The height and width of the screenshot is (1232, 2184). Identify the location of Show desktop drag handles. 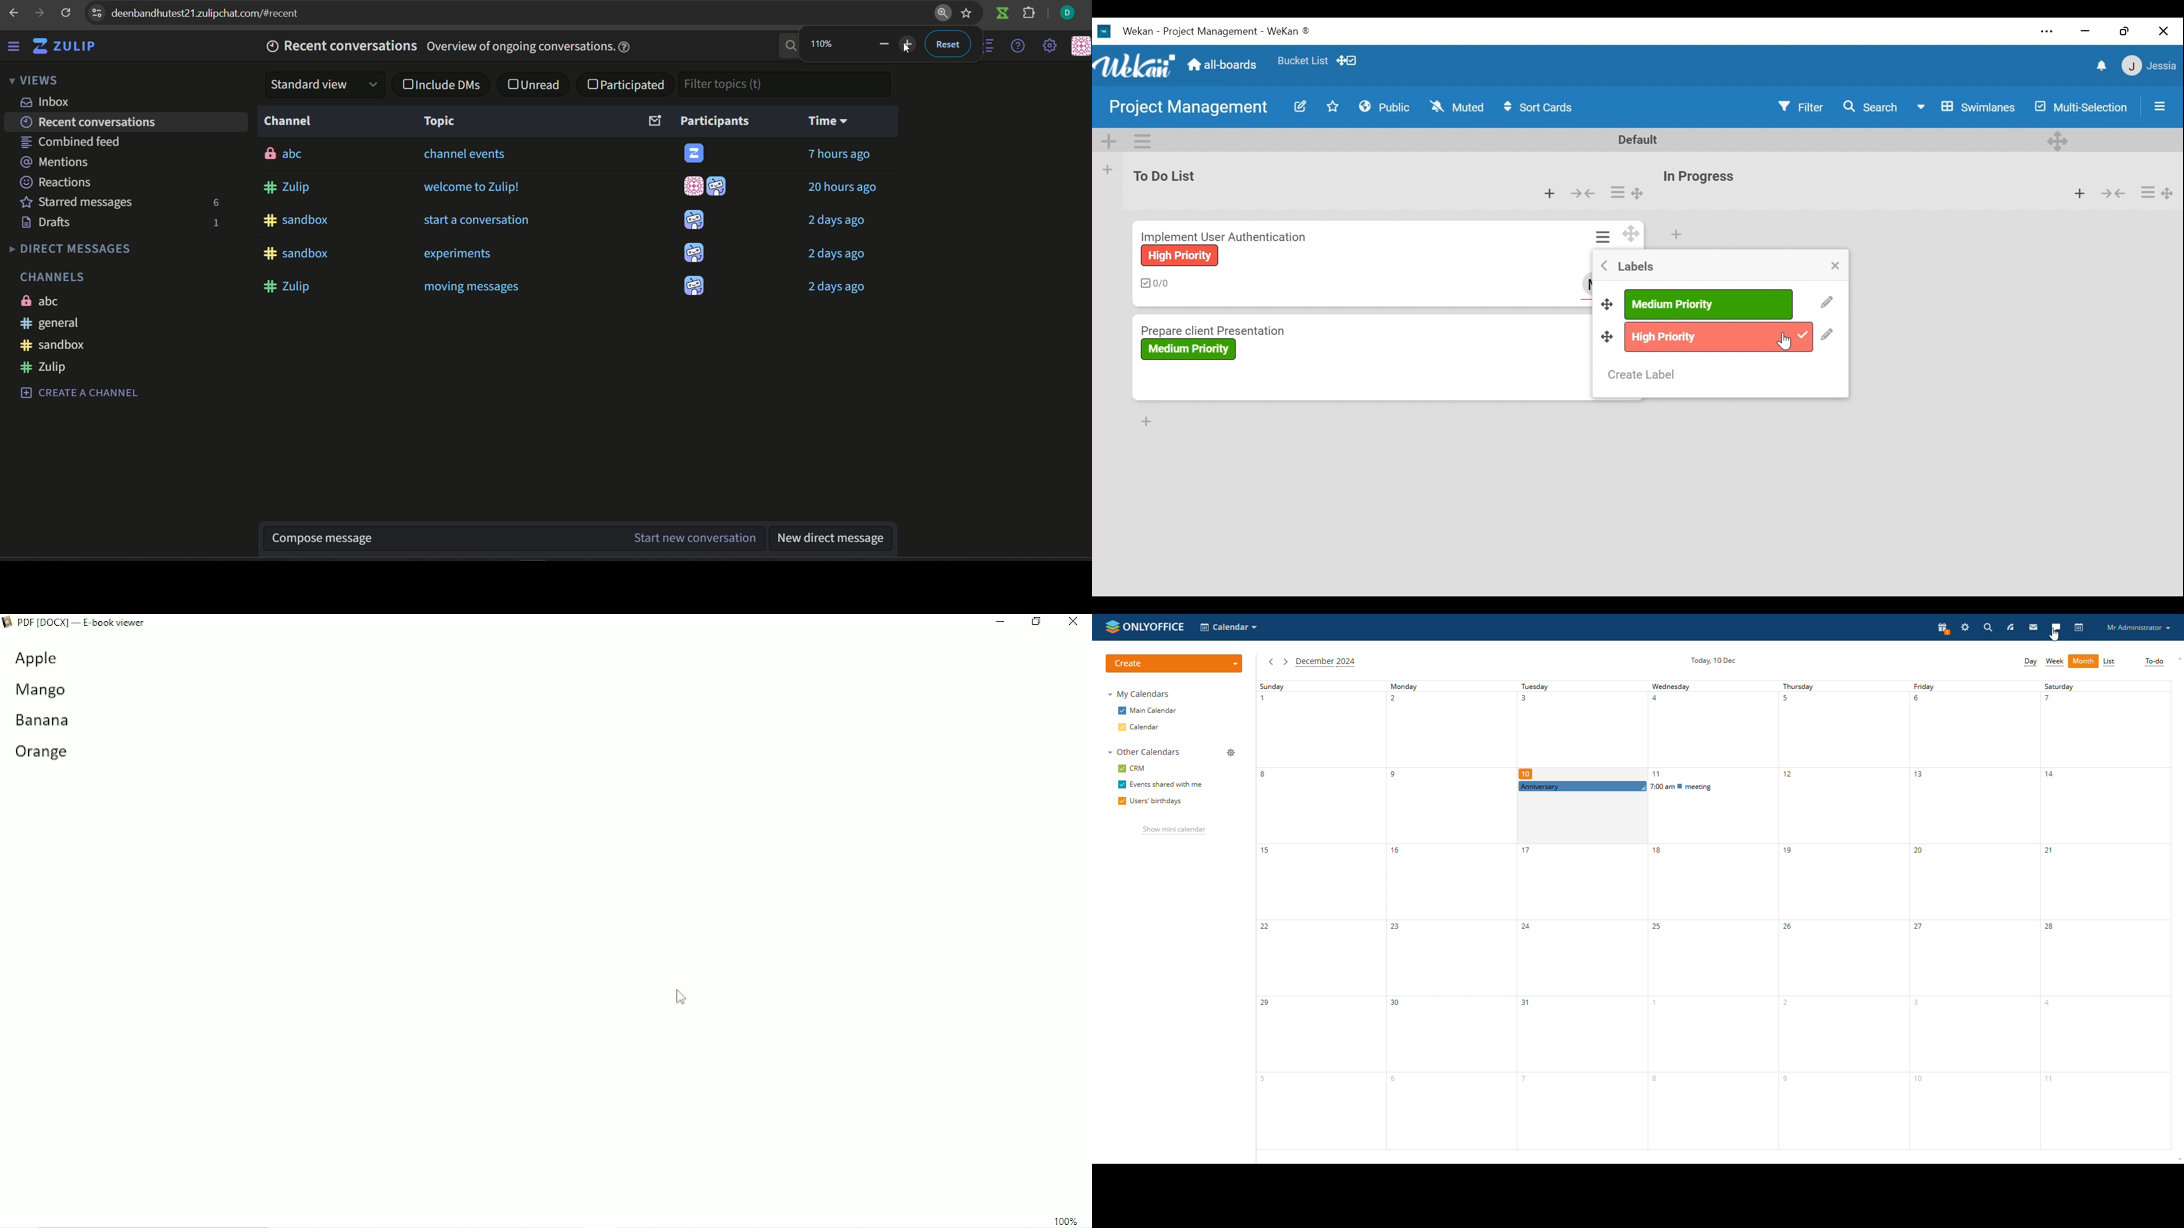
(1348, 60).